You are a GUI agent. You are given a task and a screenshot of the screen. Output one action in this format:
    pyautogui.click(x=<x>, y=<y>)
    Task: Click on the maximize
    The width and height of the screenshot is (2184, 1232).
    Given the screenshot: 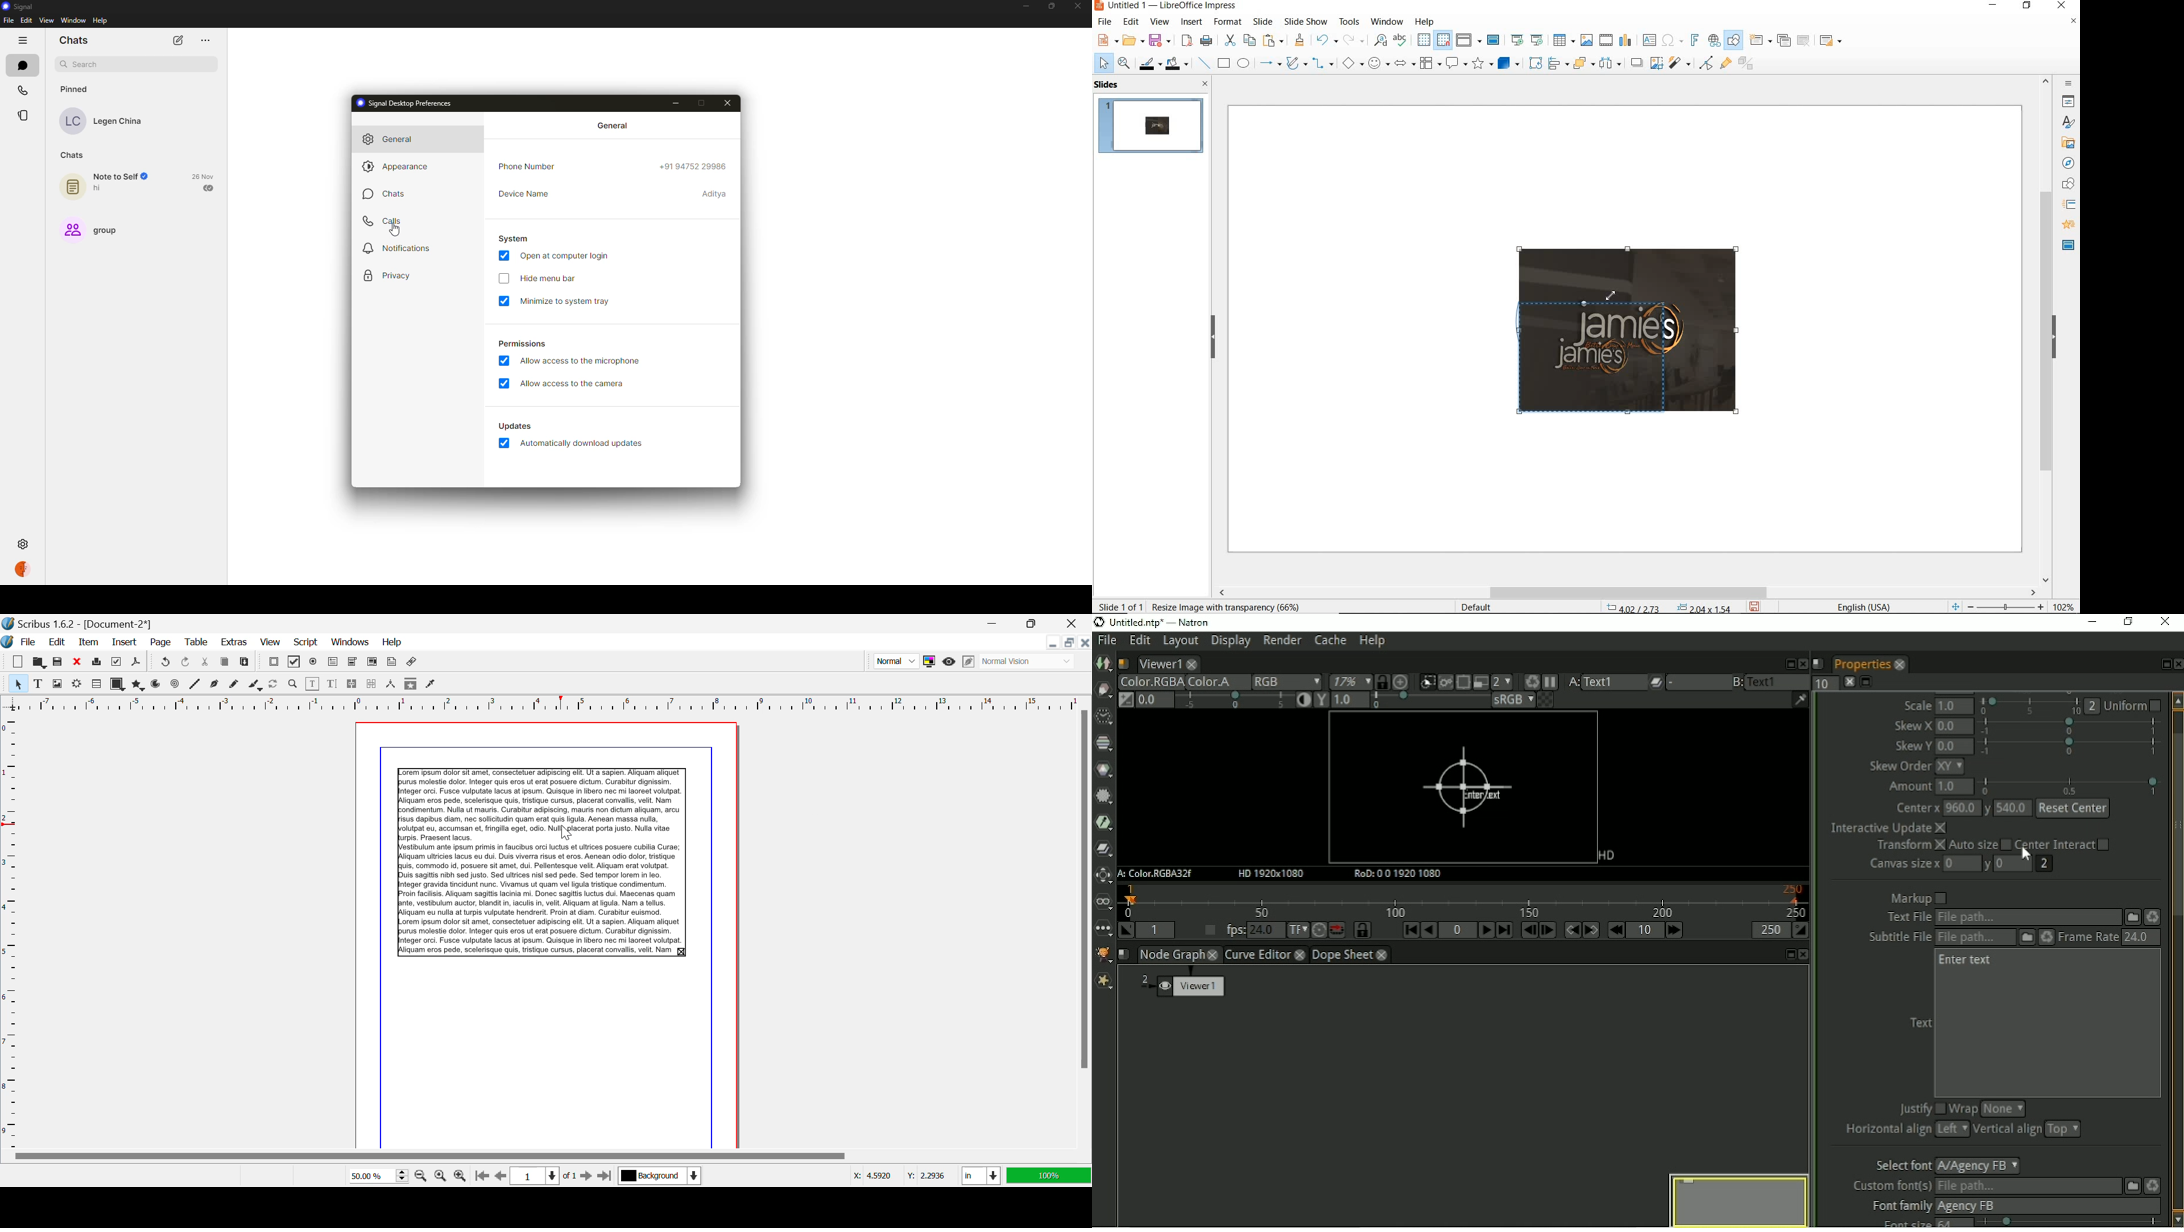 What is the action you would take?
    pyautogui.click(x=1053, y=6)
    